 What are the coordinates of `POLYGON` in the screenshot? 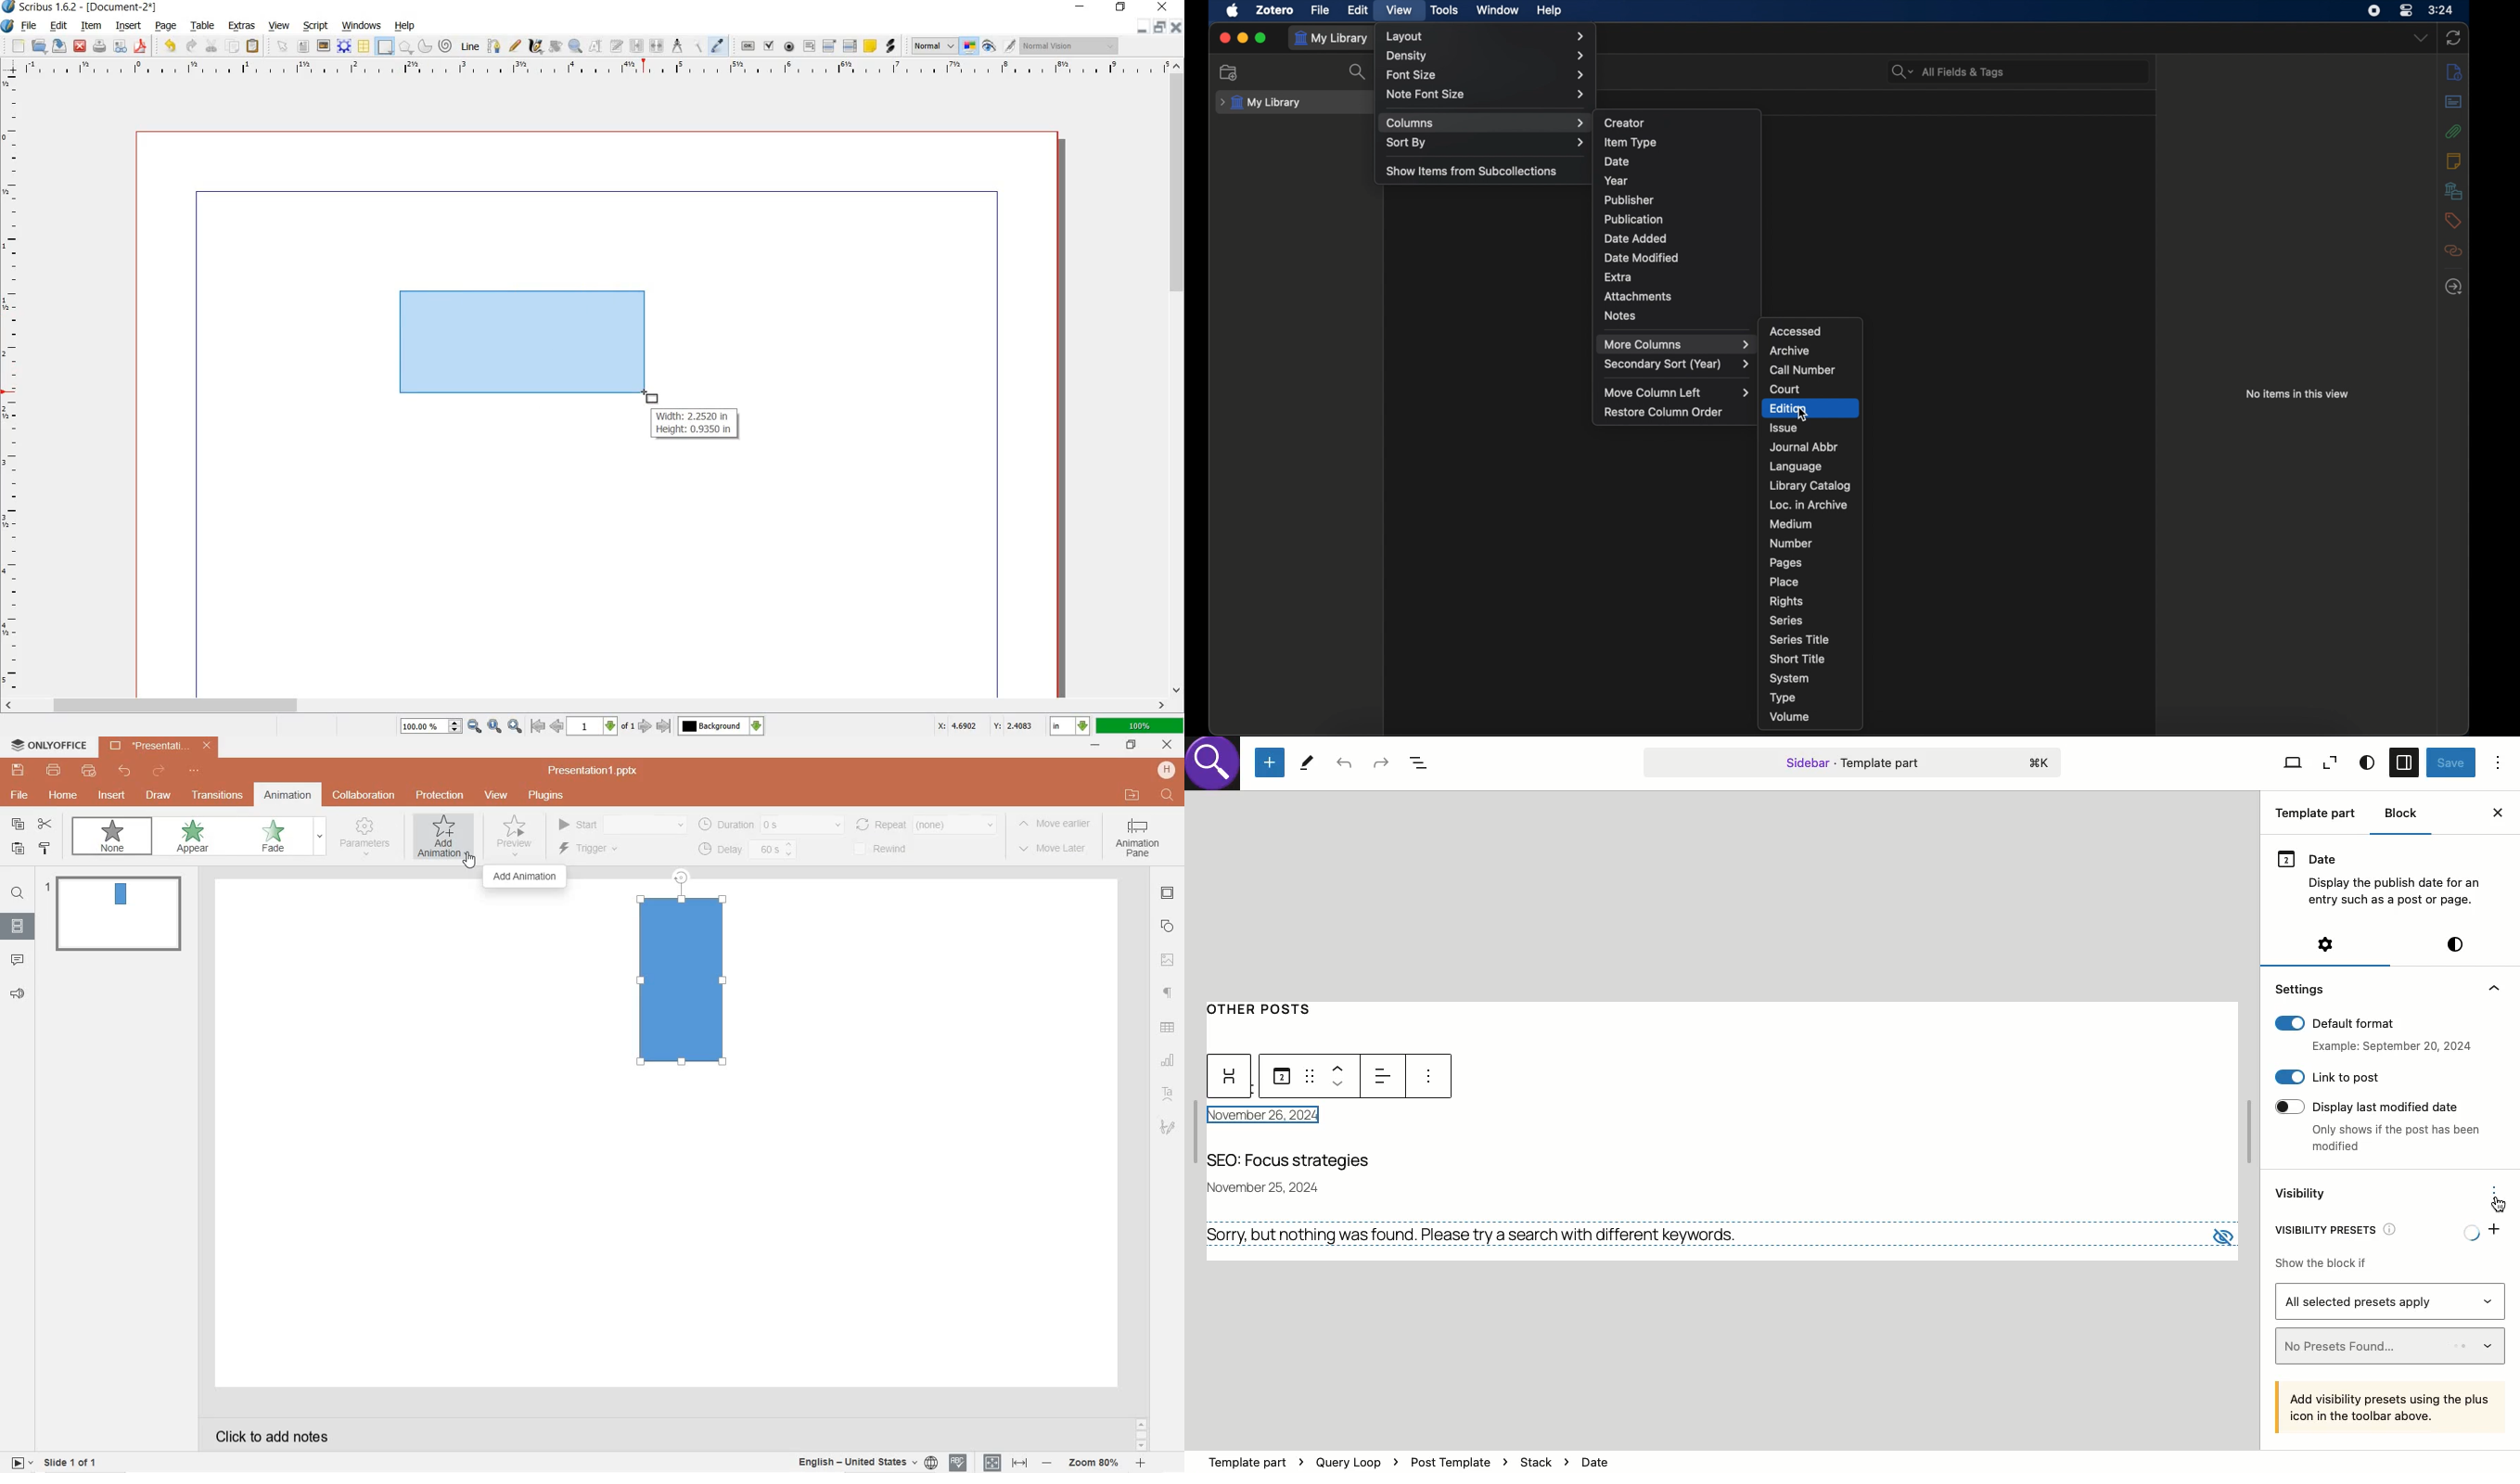 It's located at (406, 49).